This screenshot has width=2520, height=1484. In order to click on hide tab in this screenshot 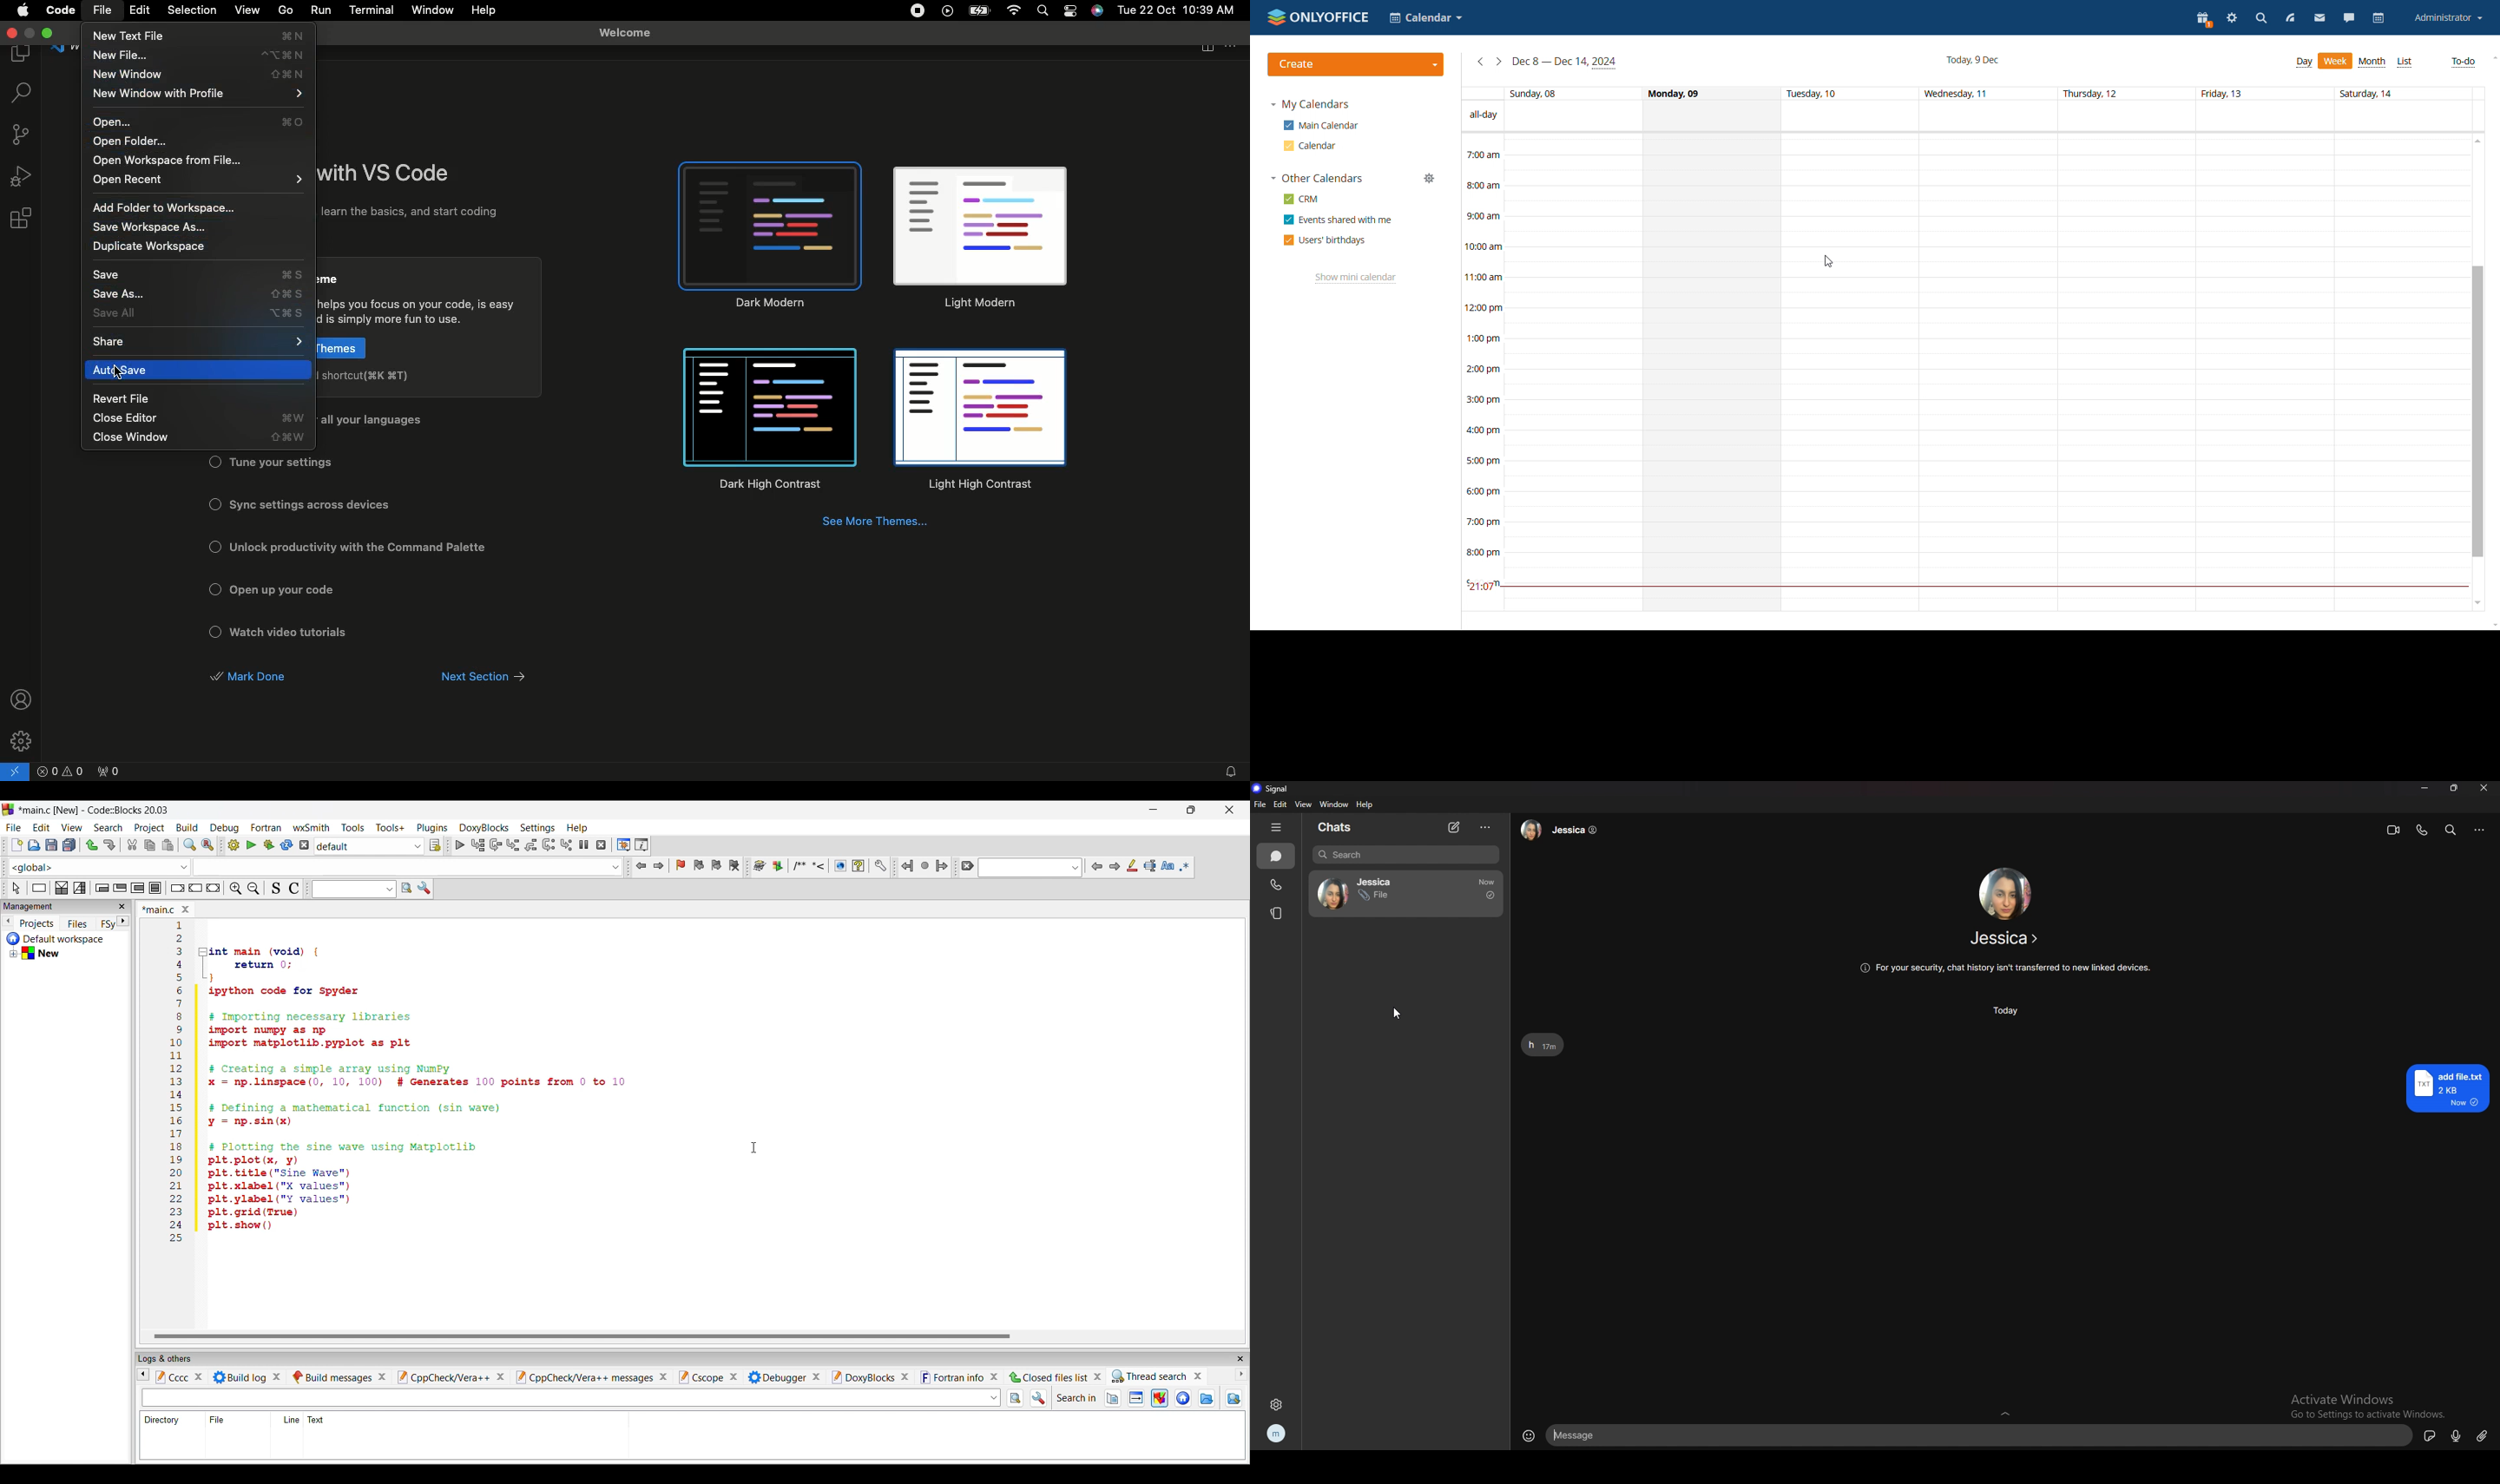, I will do `click(1276, 827)`.